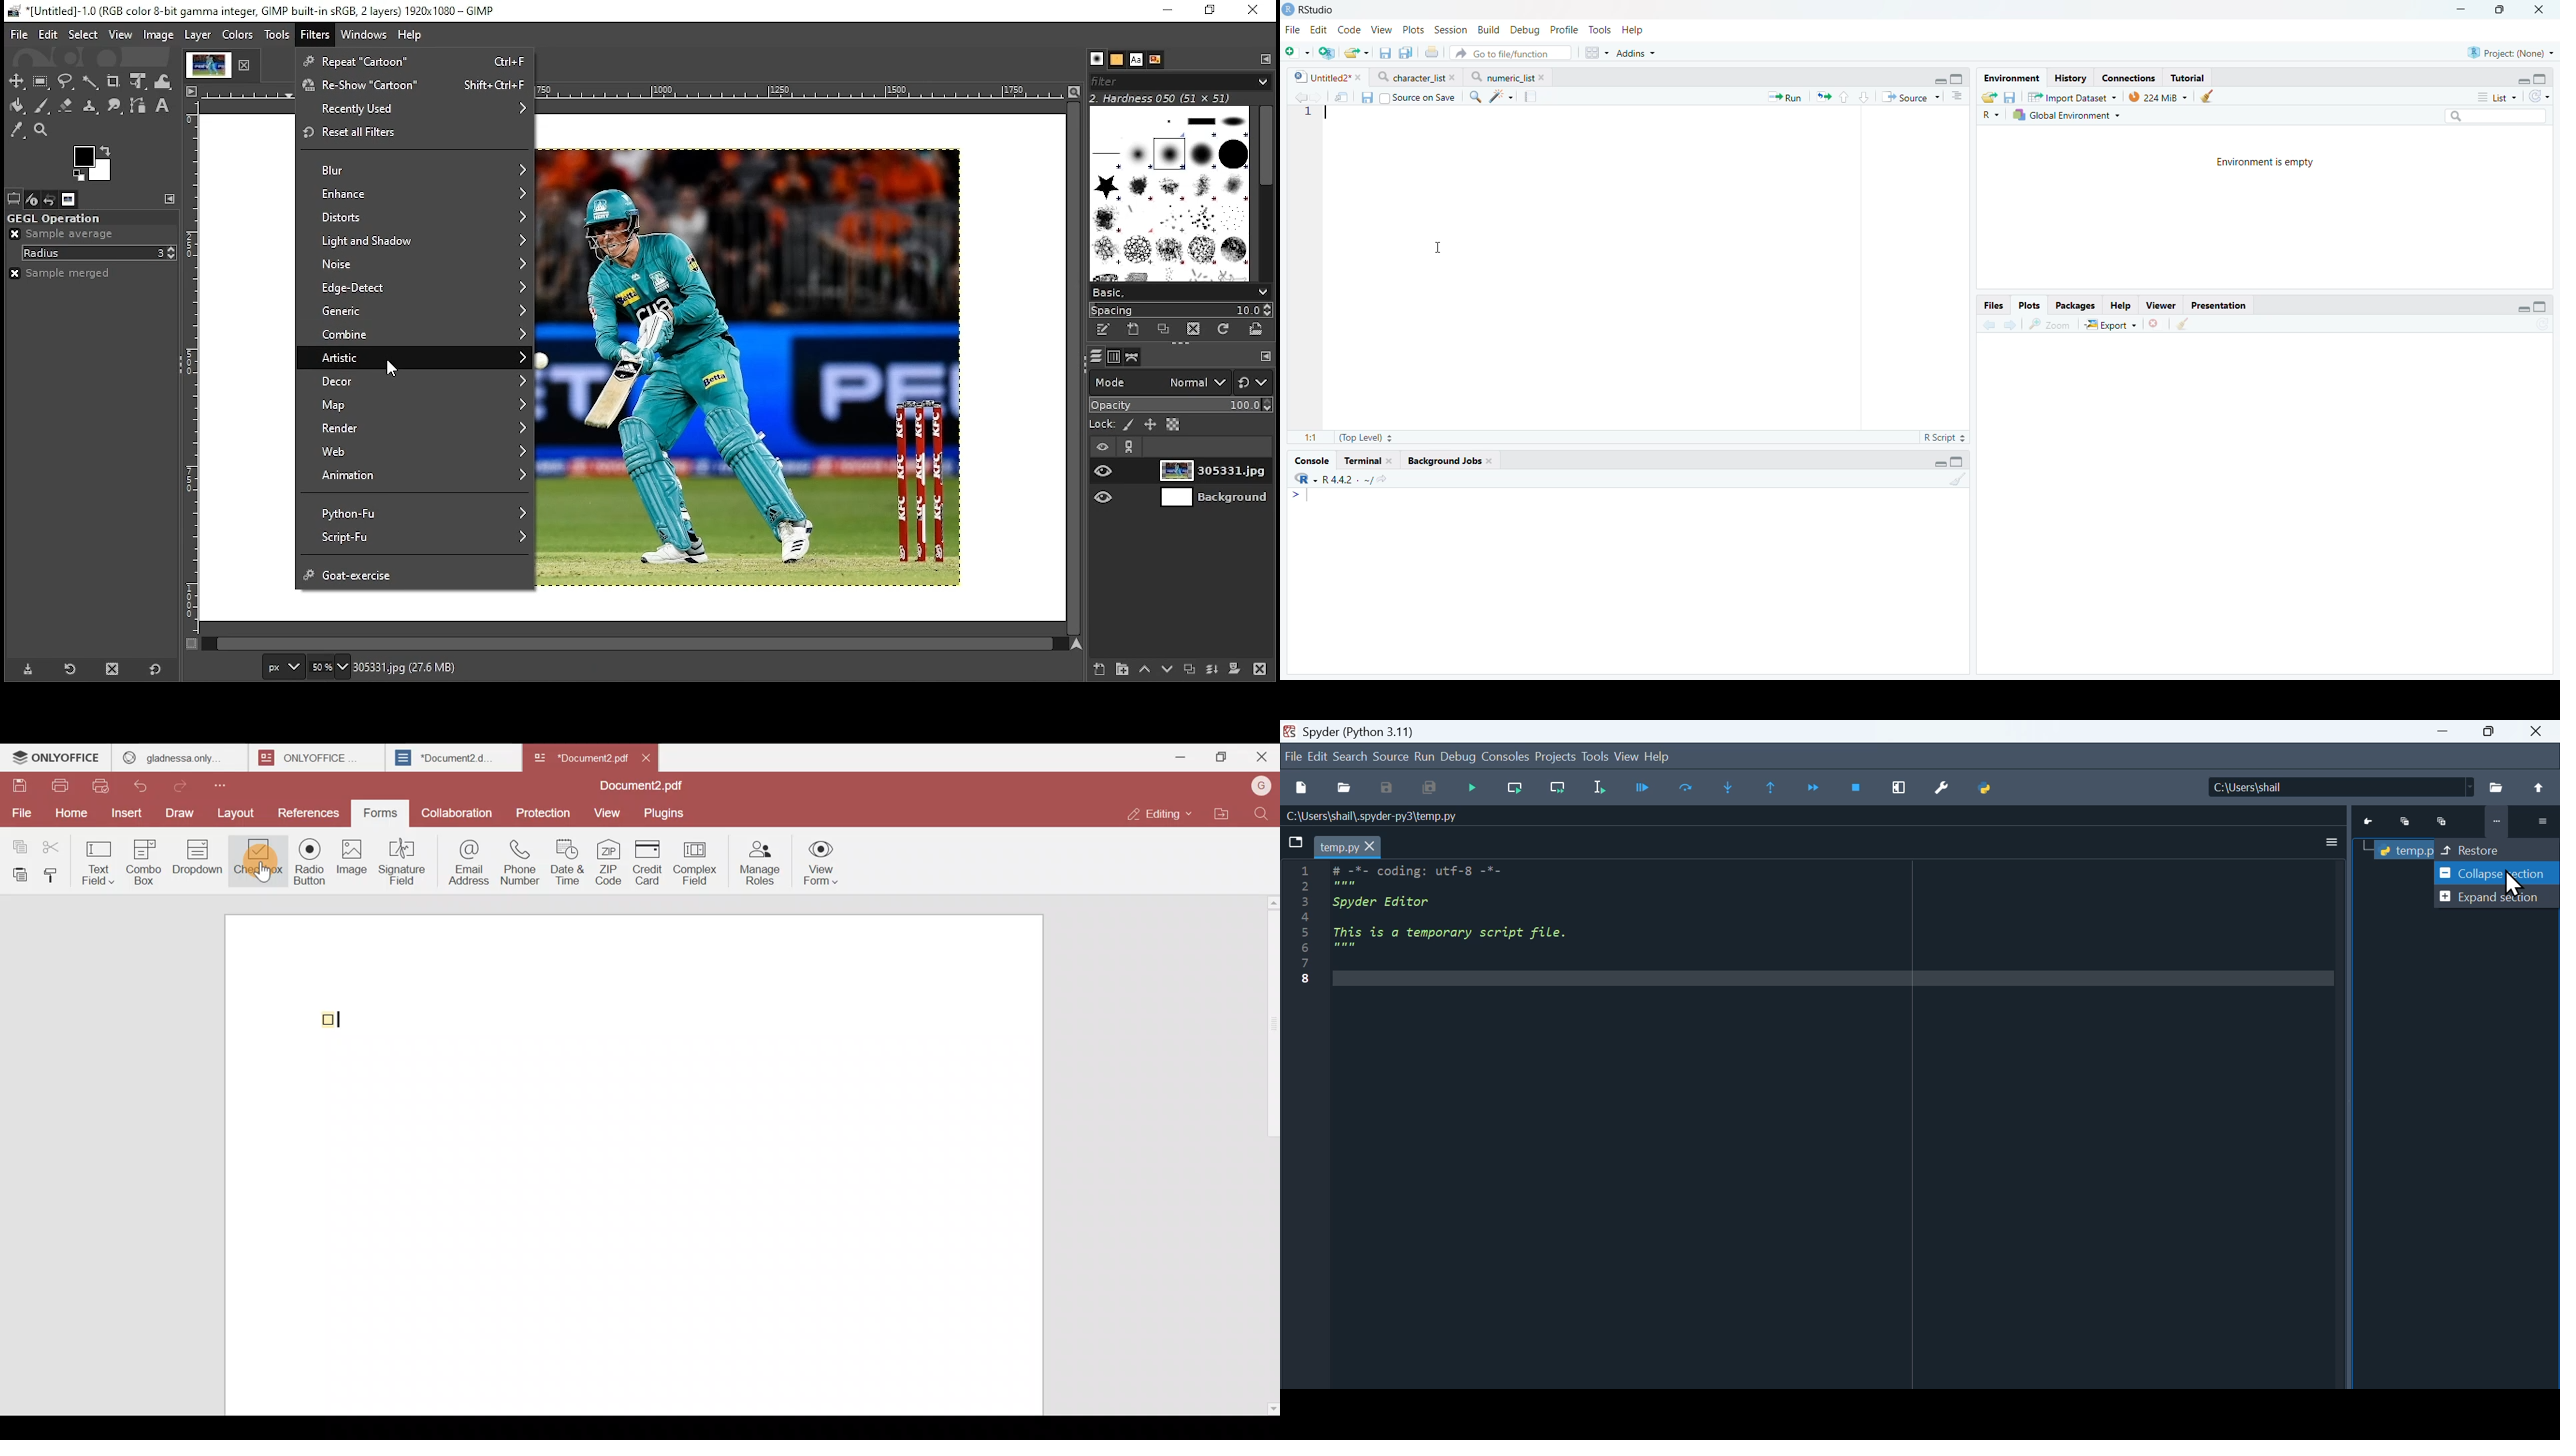  I want to click on radius, so click(100, 253).